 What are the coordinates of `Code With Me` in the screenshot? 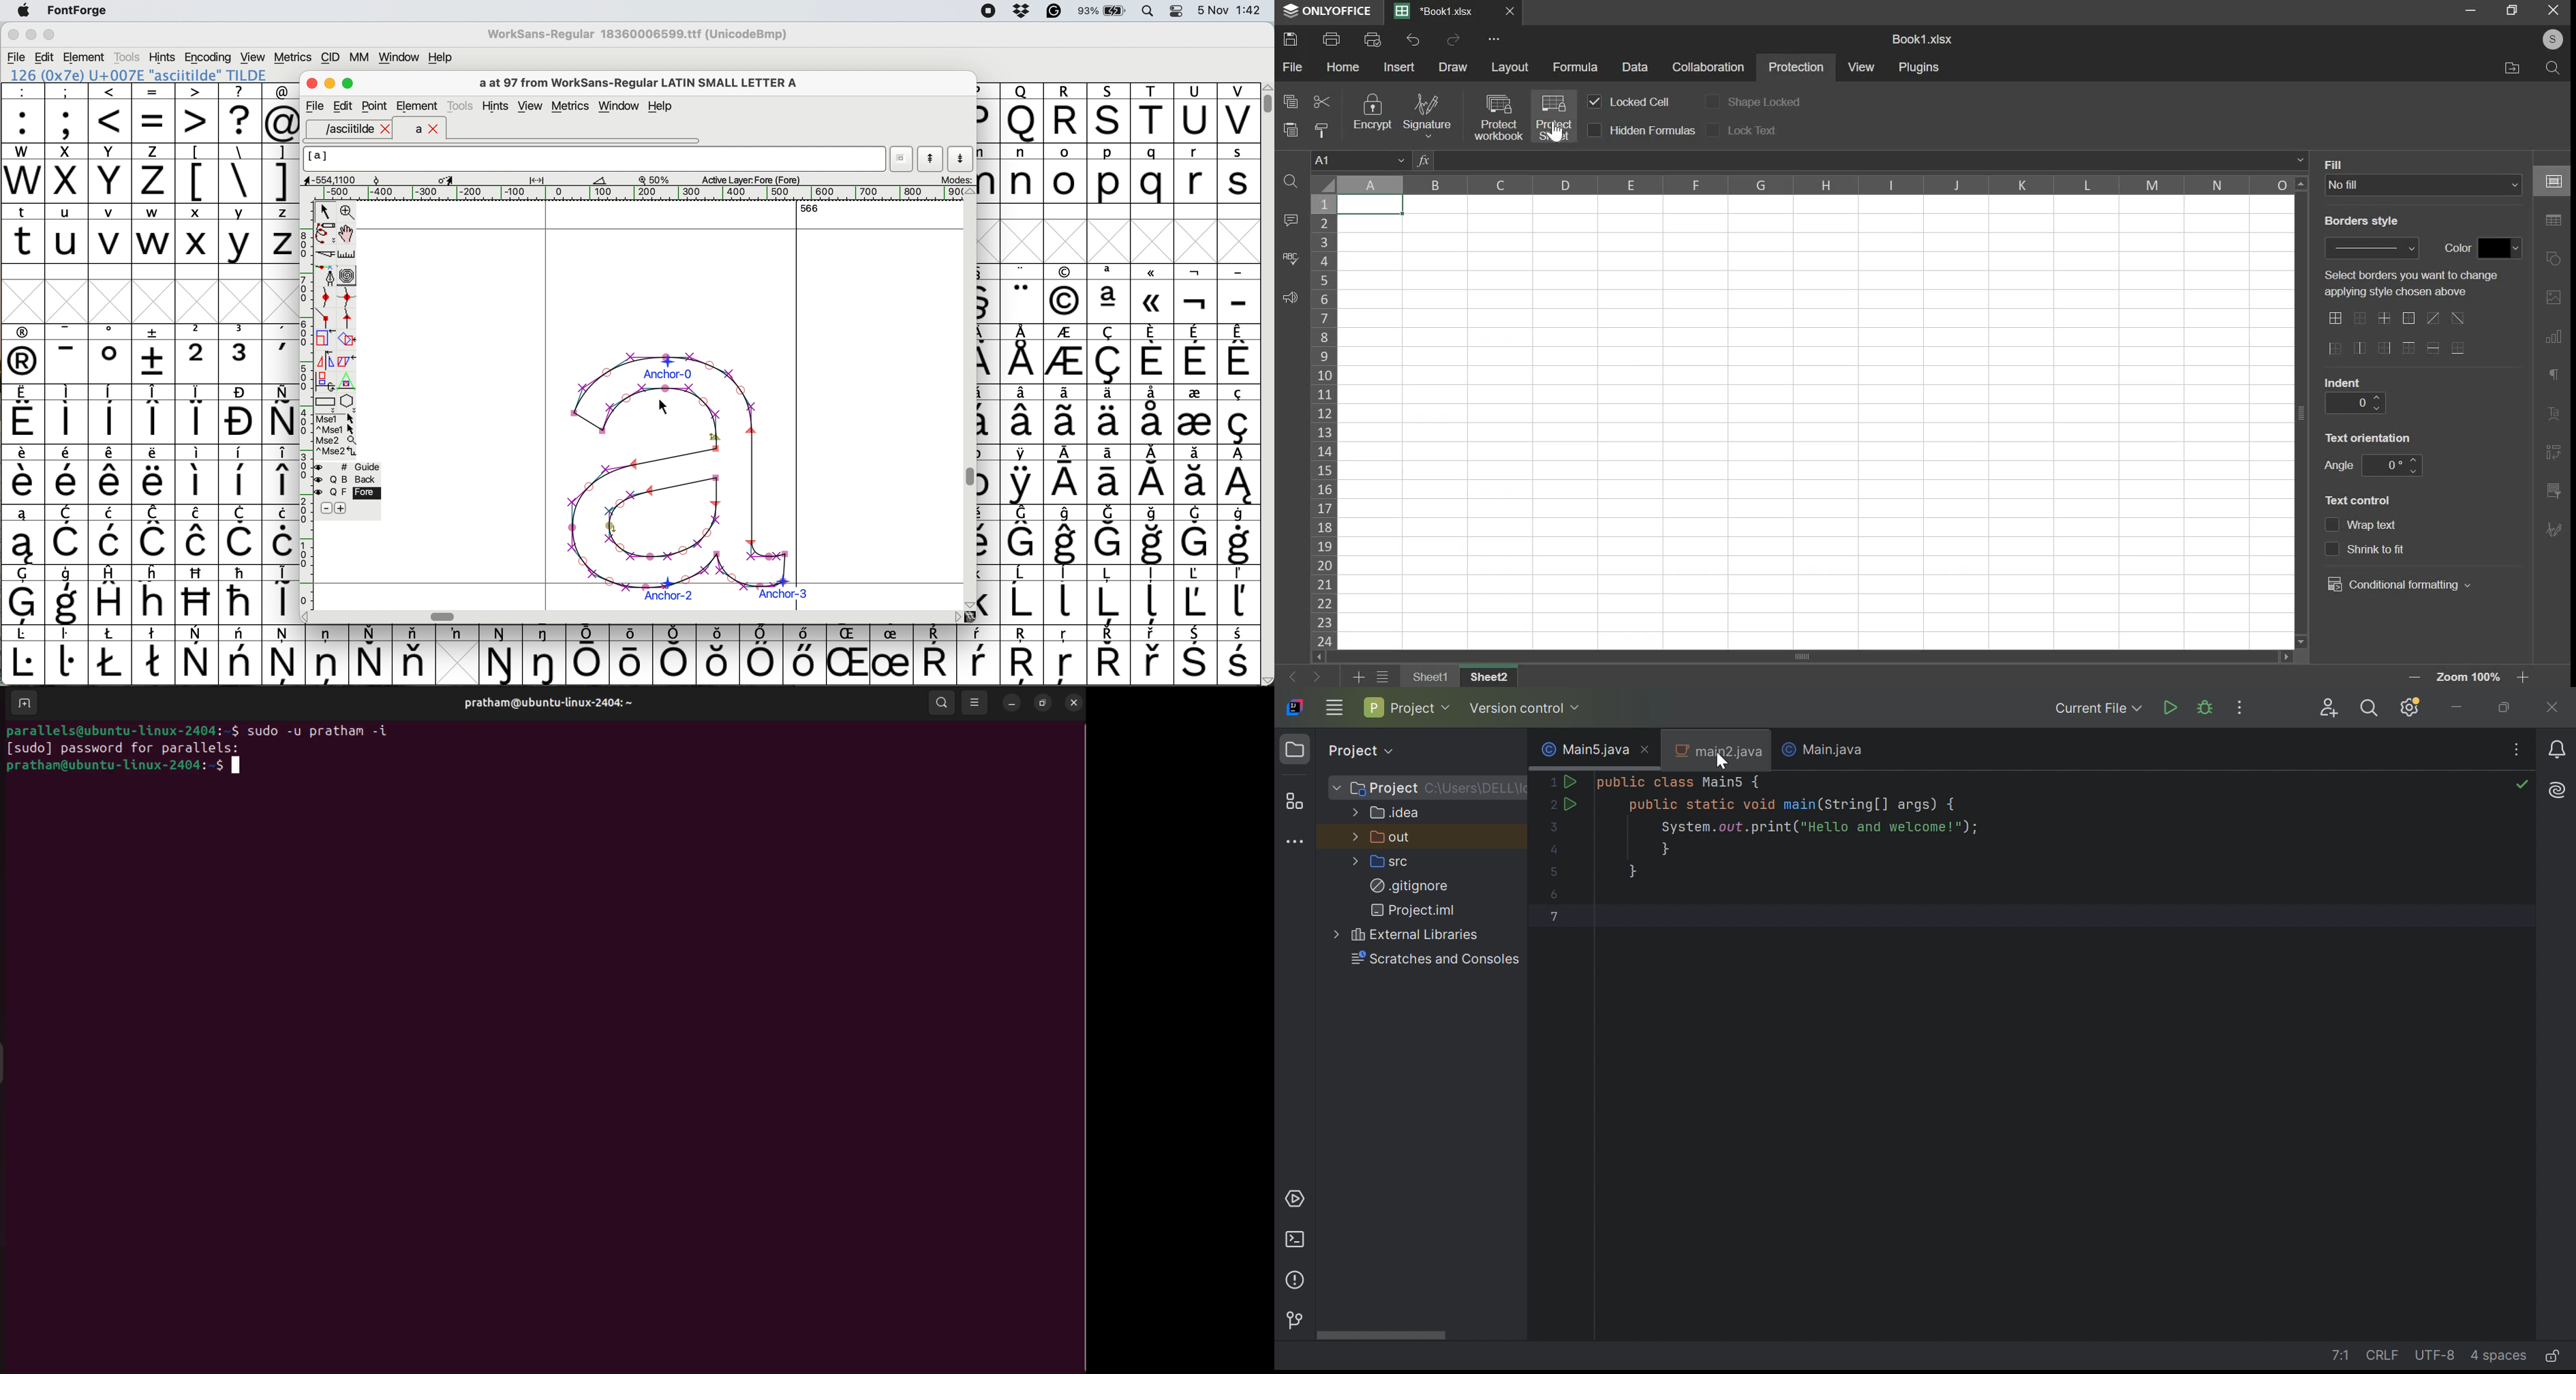 It's located at (2328, 707).